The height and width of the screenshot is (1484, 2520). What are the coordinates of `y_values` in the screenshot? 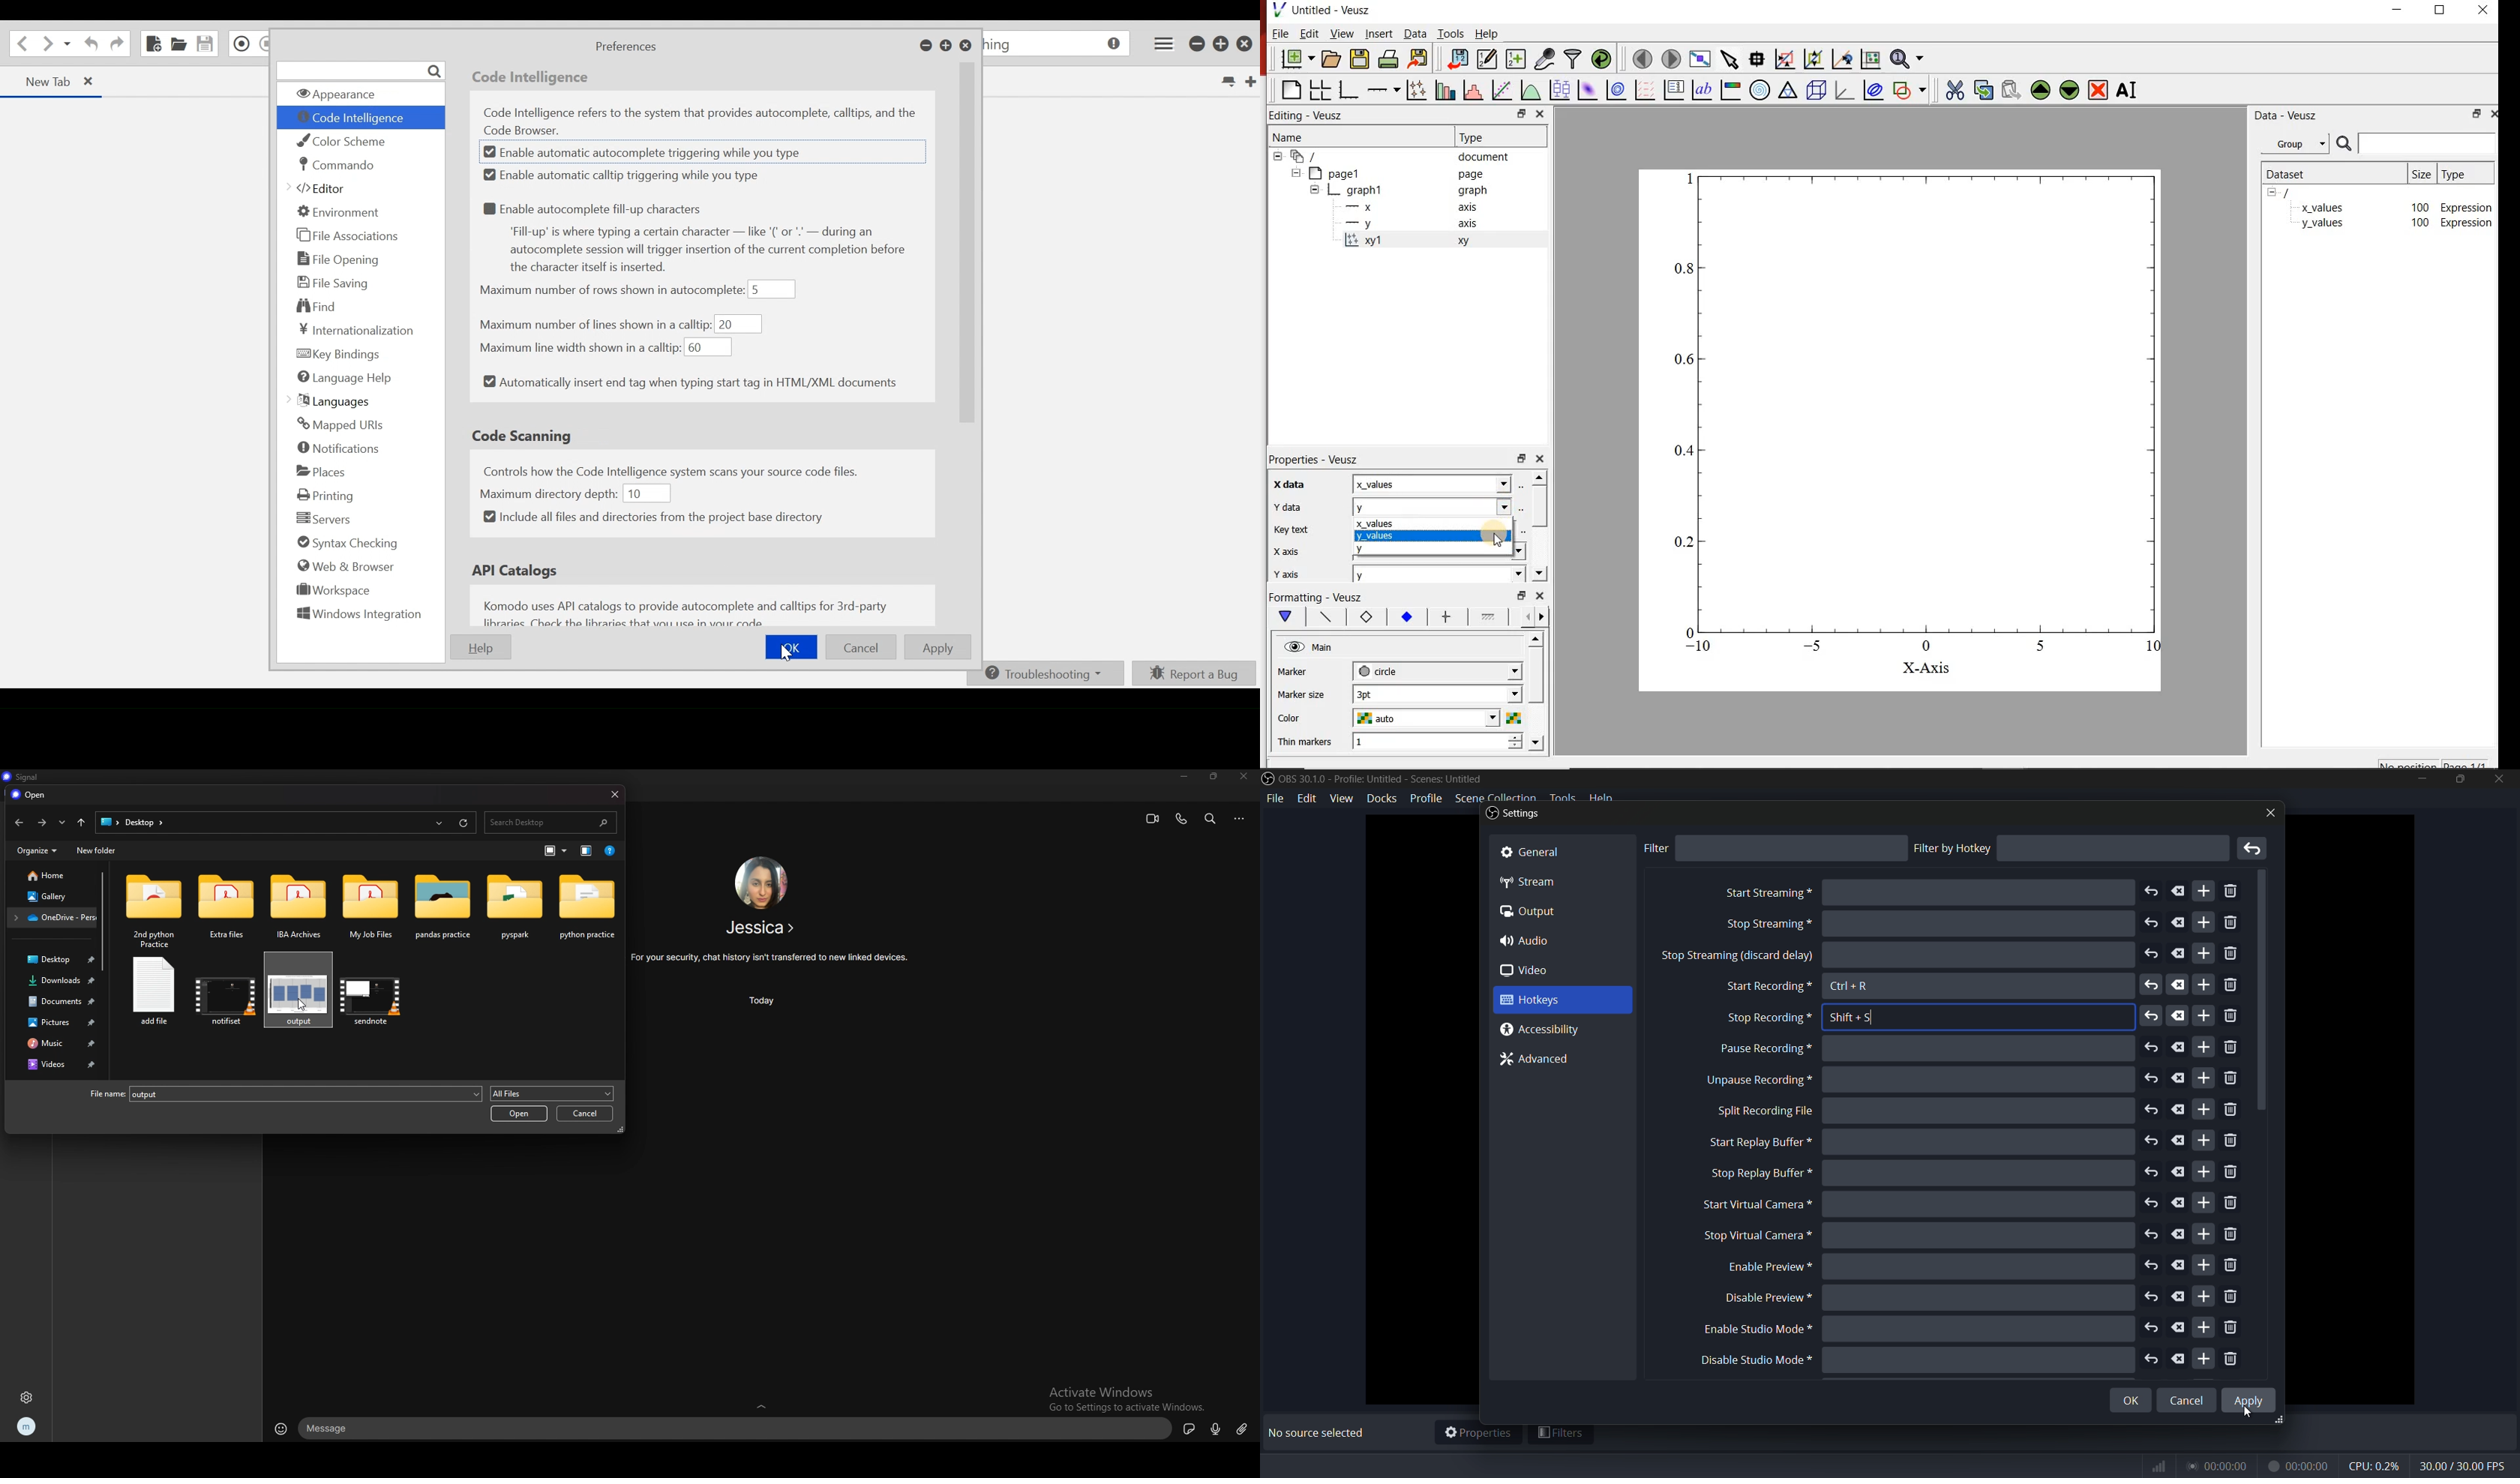 It's located at (1435, 537).